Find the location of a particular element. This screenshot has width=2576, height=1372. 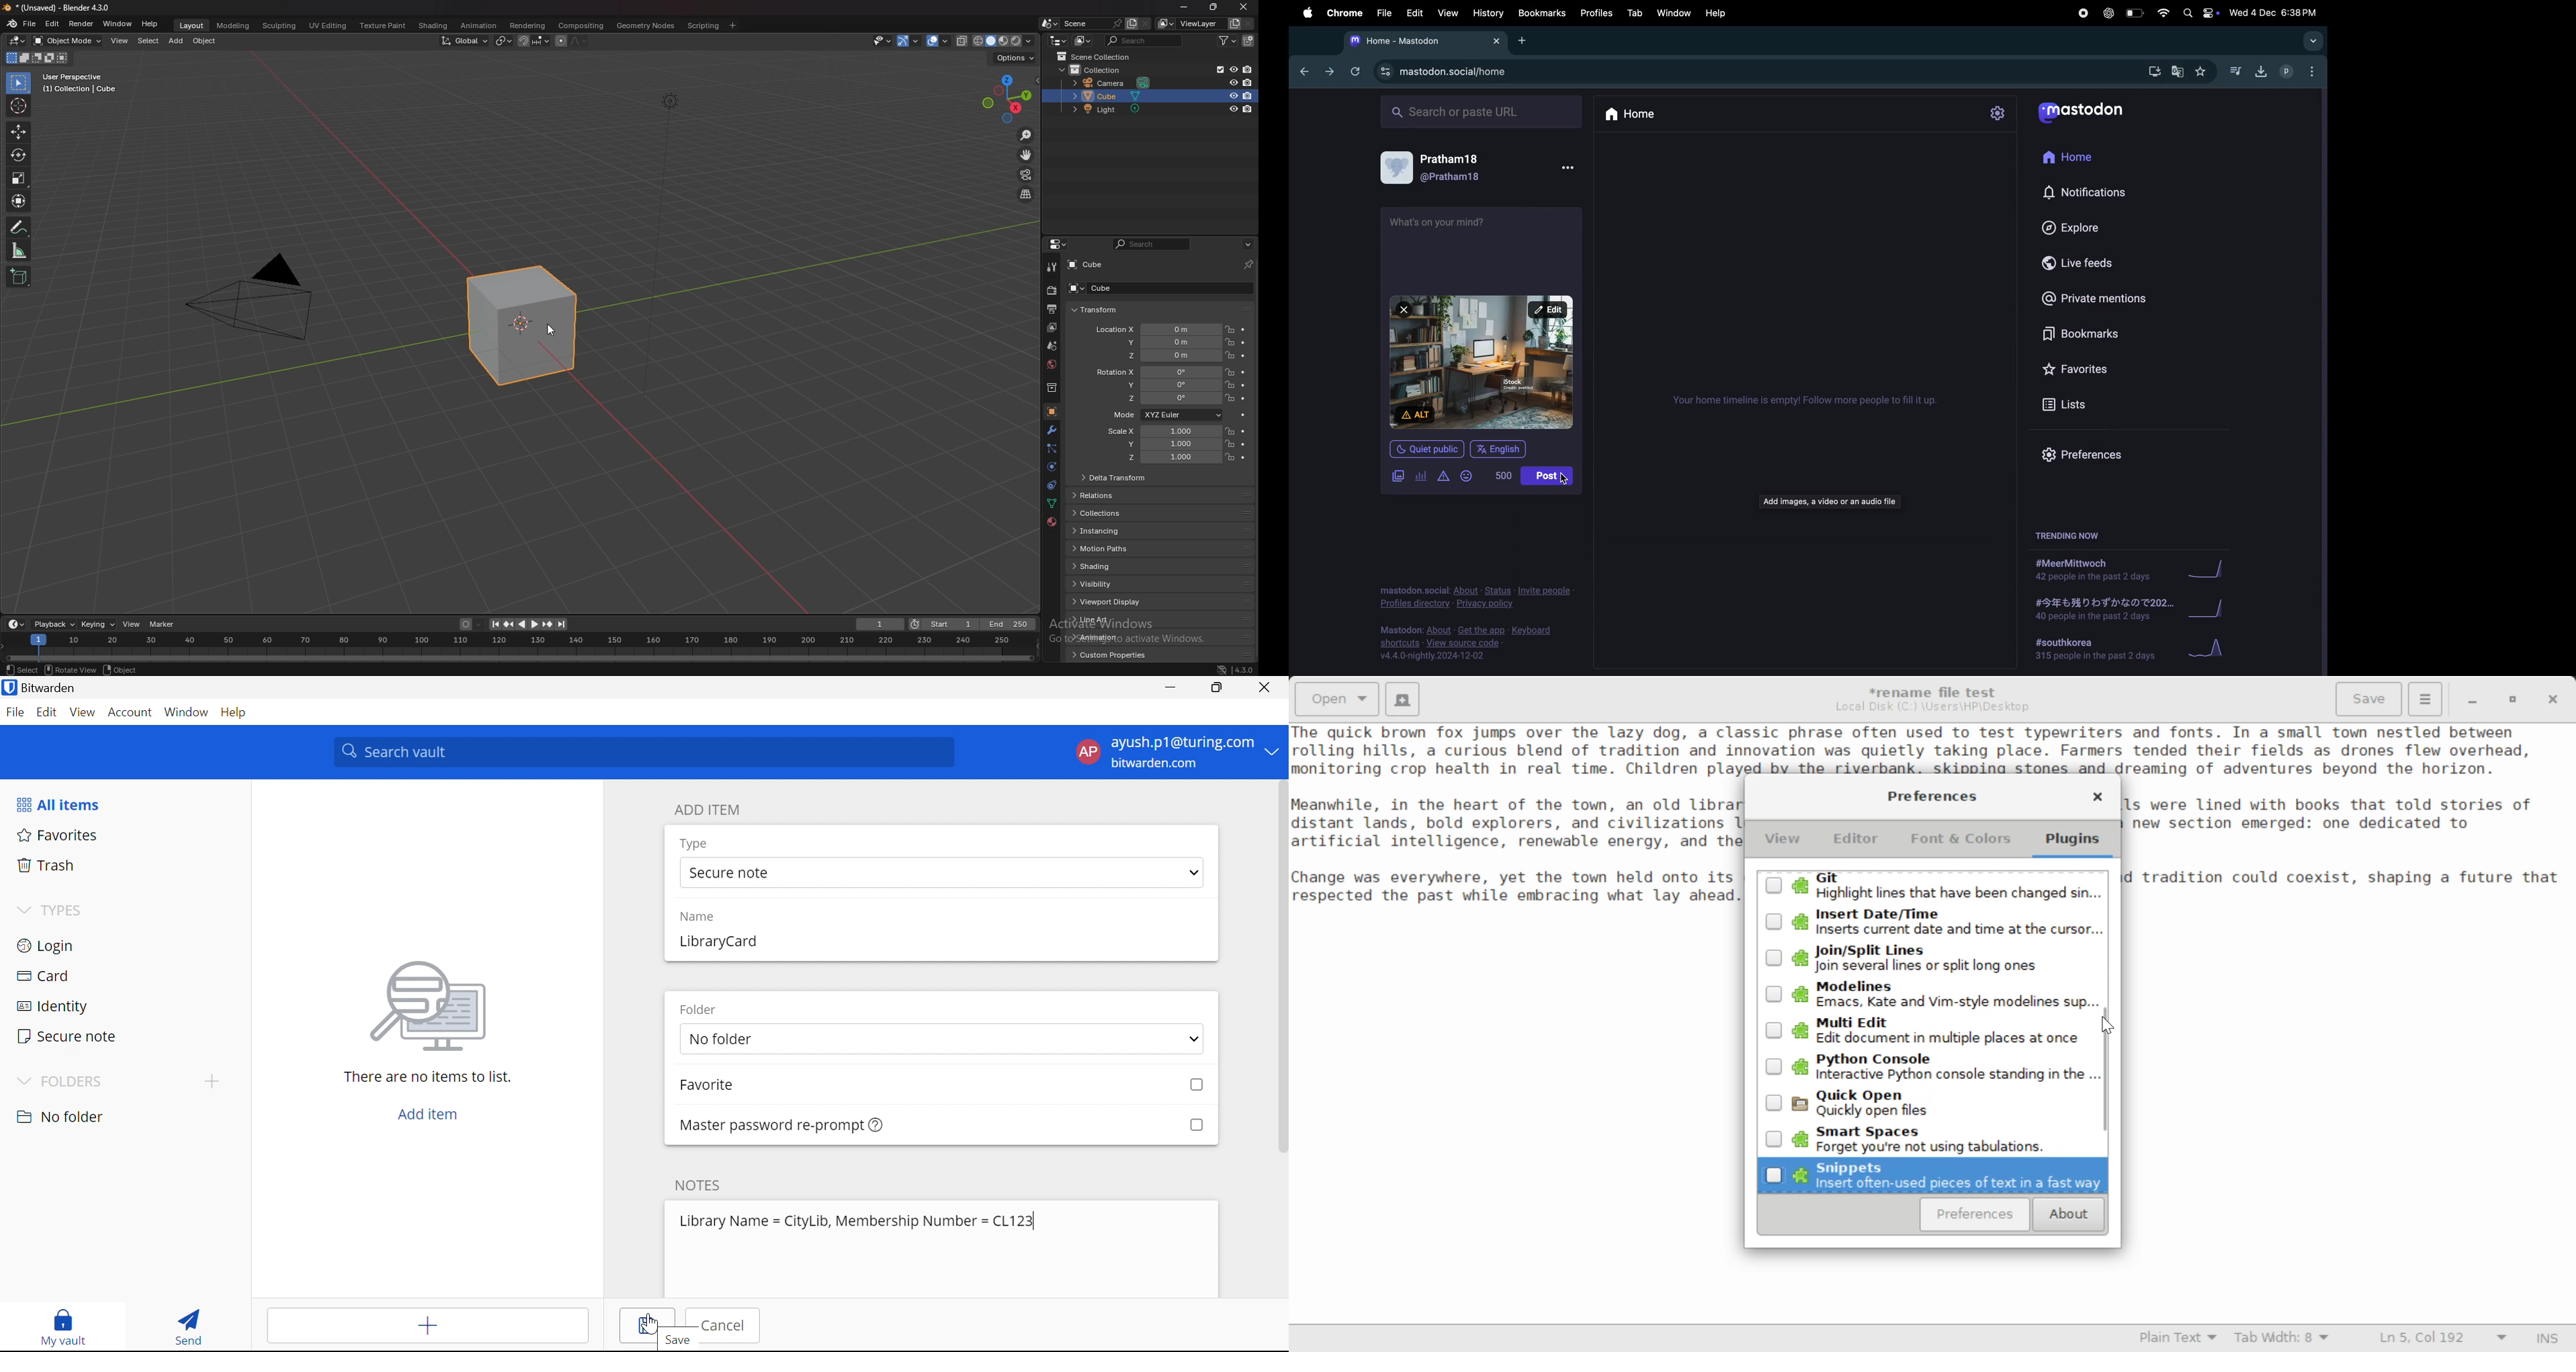

Favourites is located at coordinates (2084, 370).